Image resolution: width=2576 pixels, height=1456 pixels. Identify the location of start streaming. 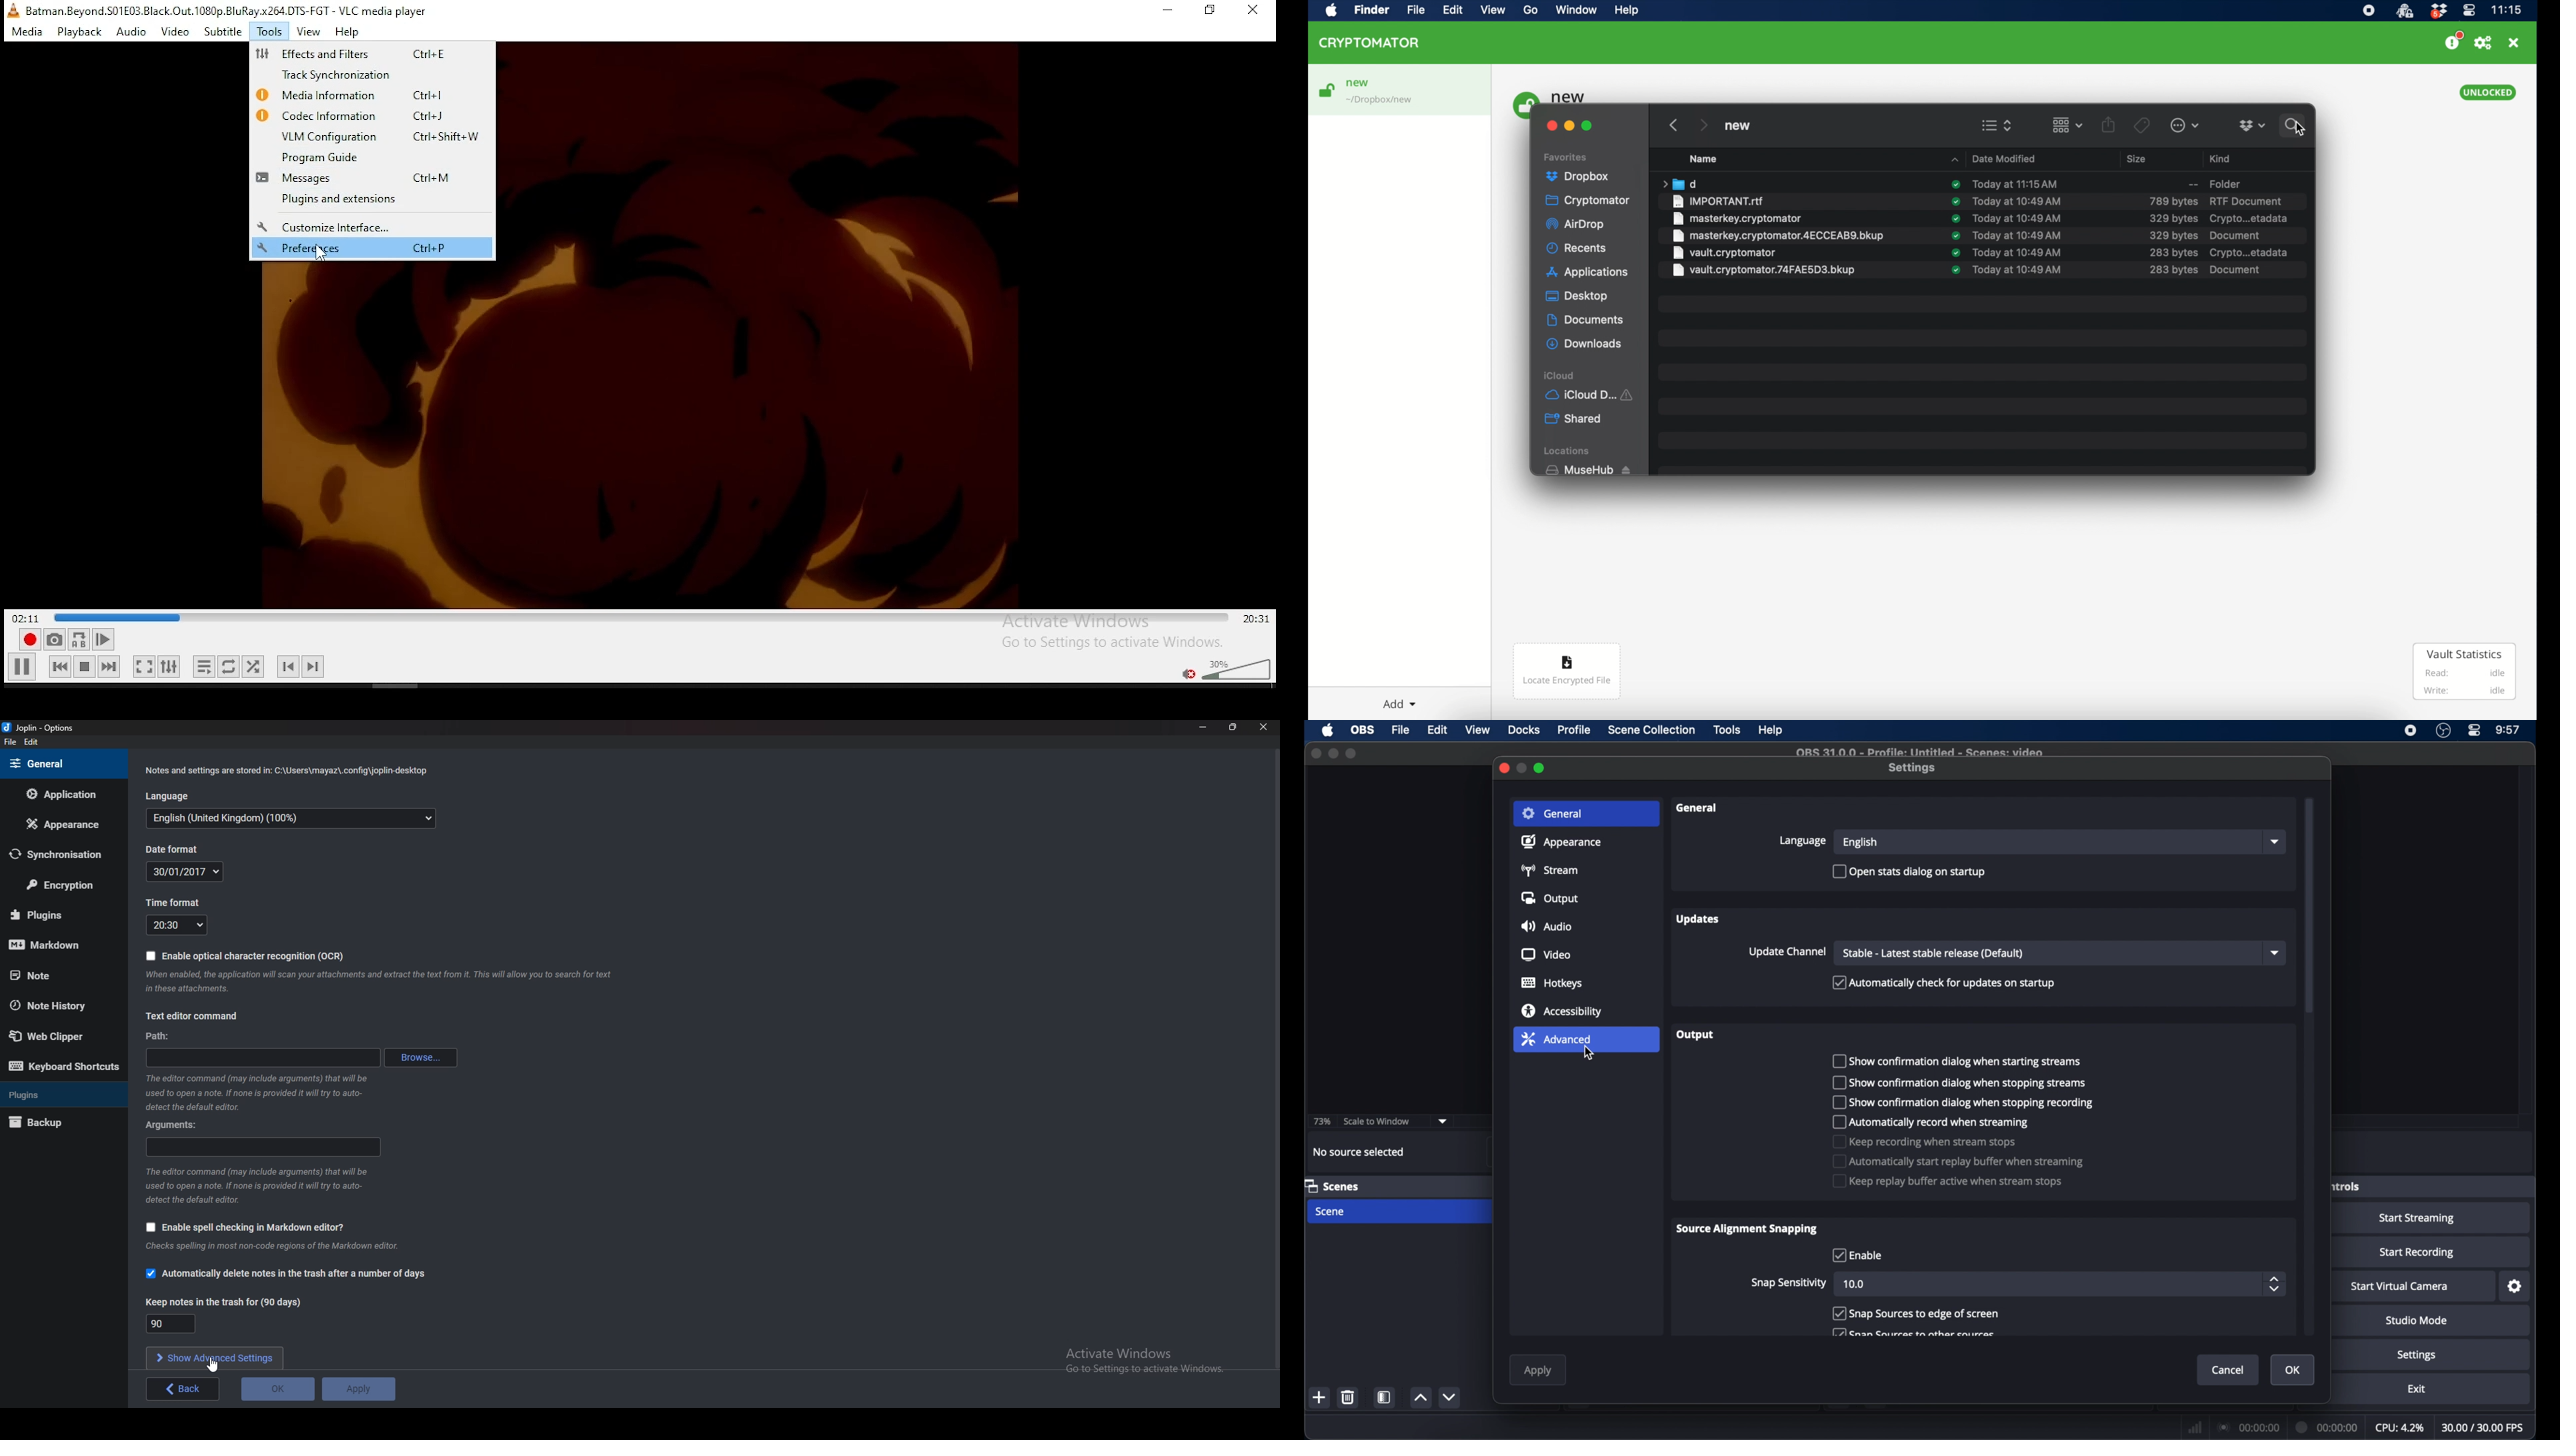
(2419, 1219).